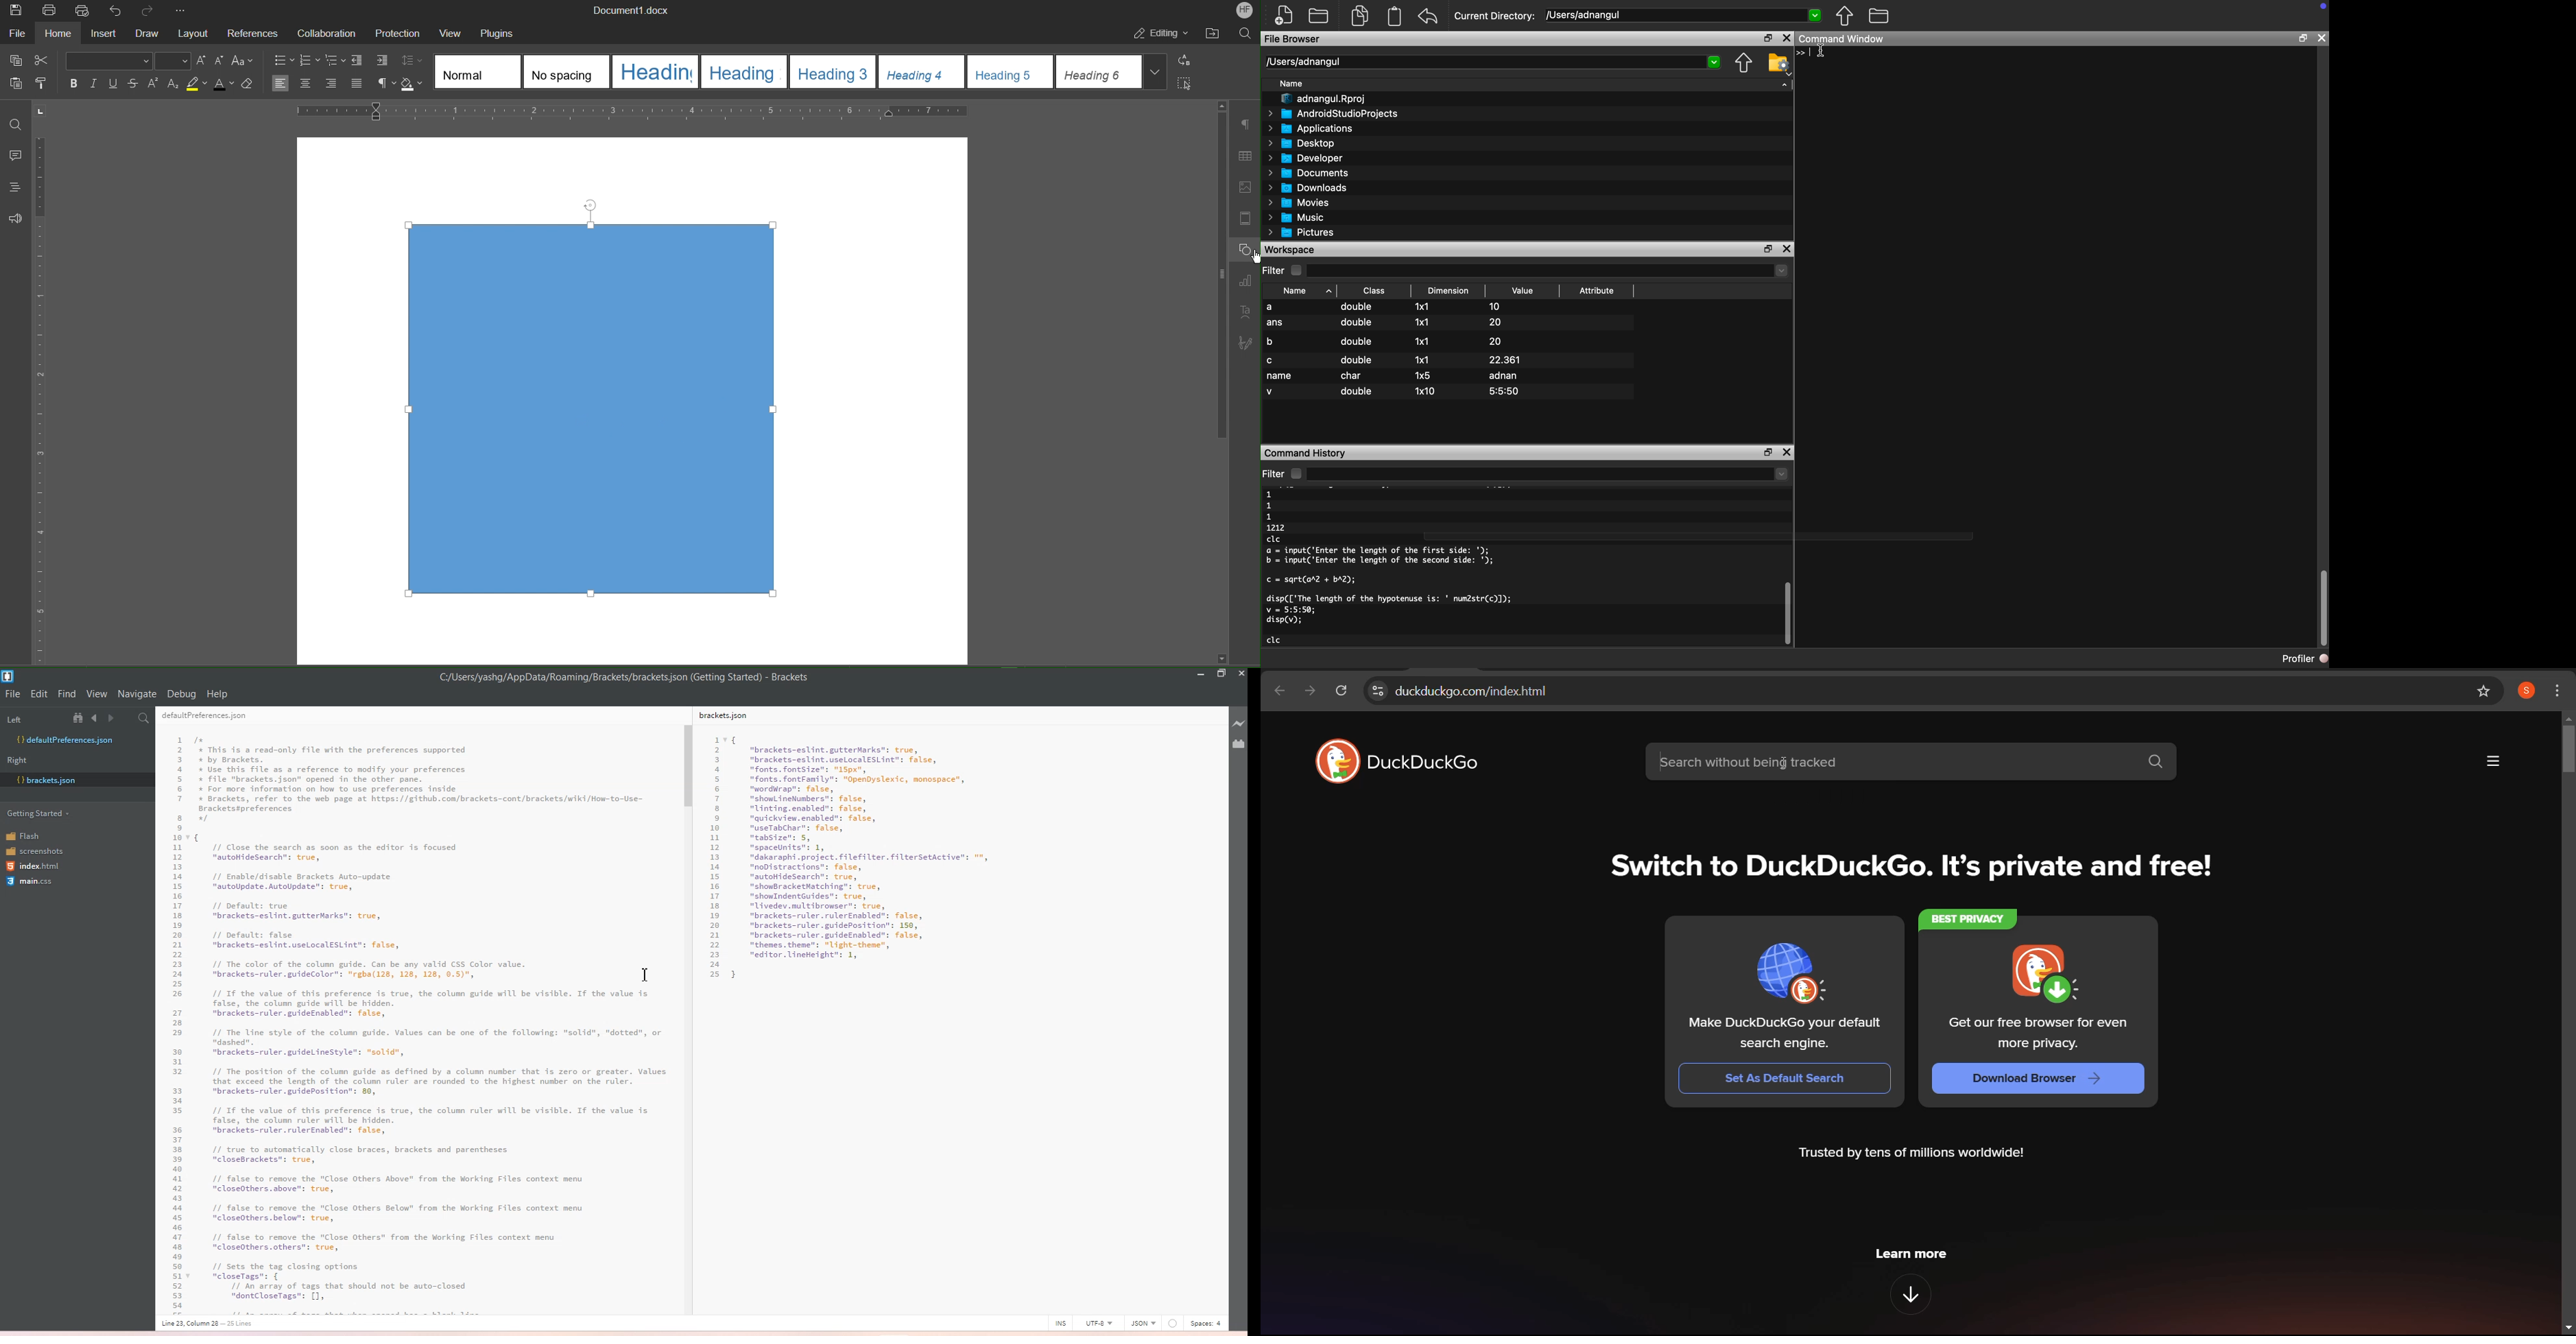 This screenshot has height=1344, width=2576. Describe the element at coordinates (1341, 693) in the screenshot. I see `reload` at that location.